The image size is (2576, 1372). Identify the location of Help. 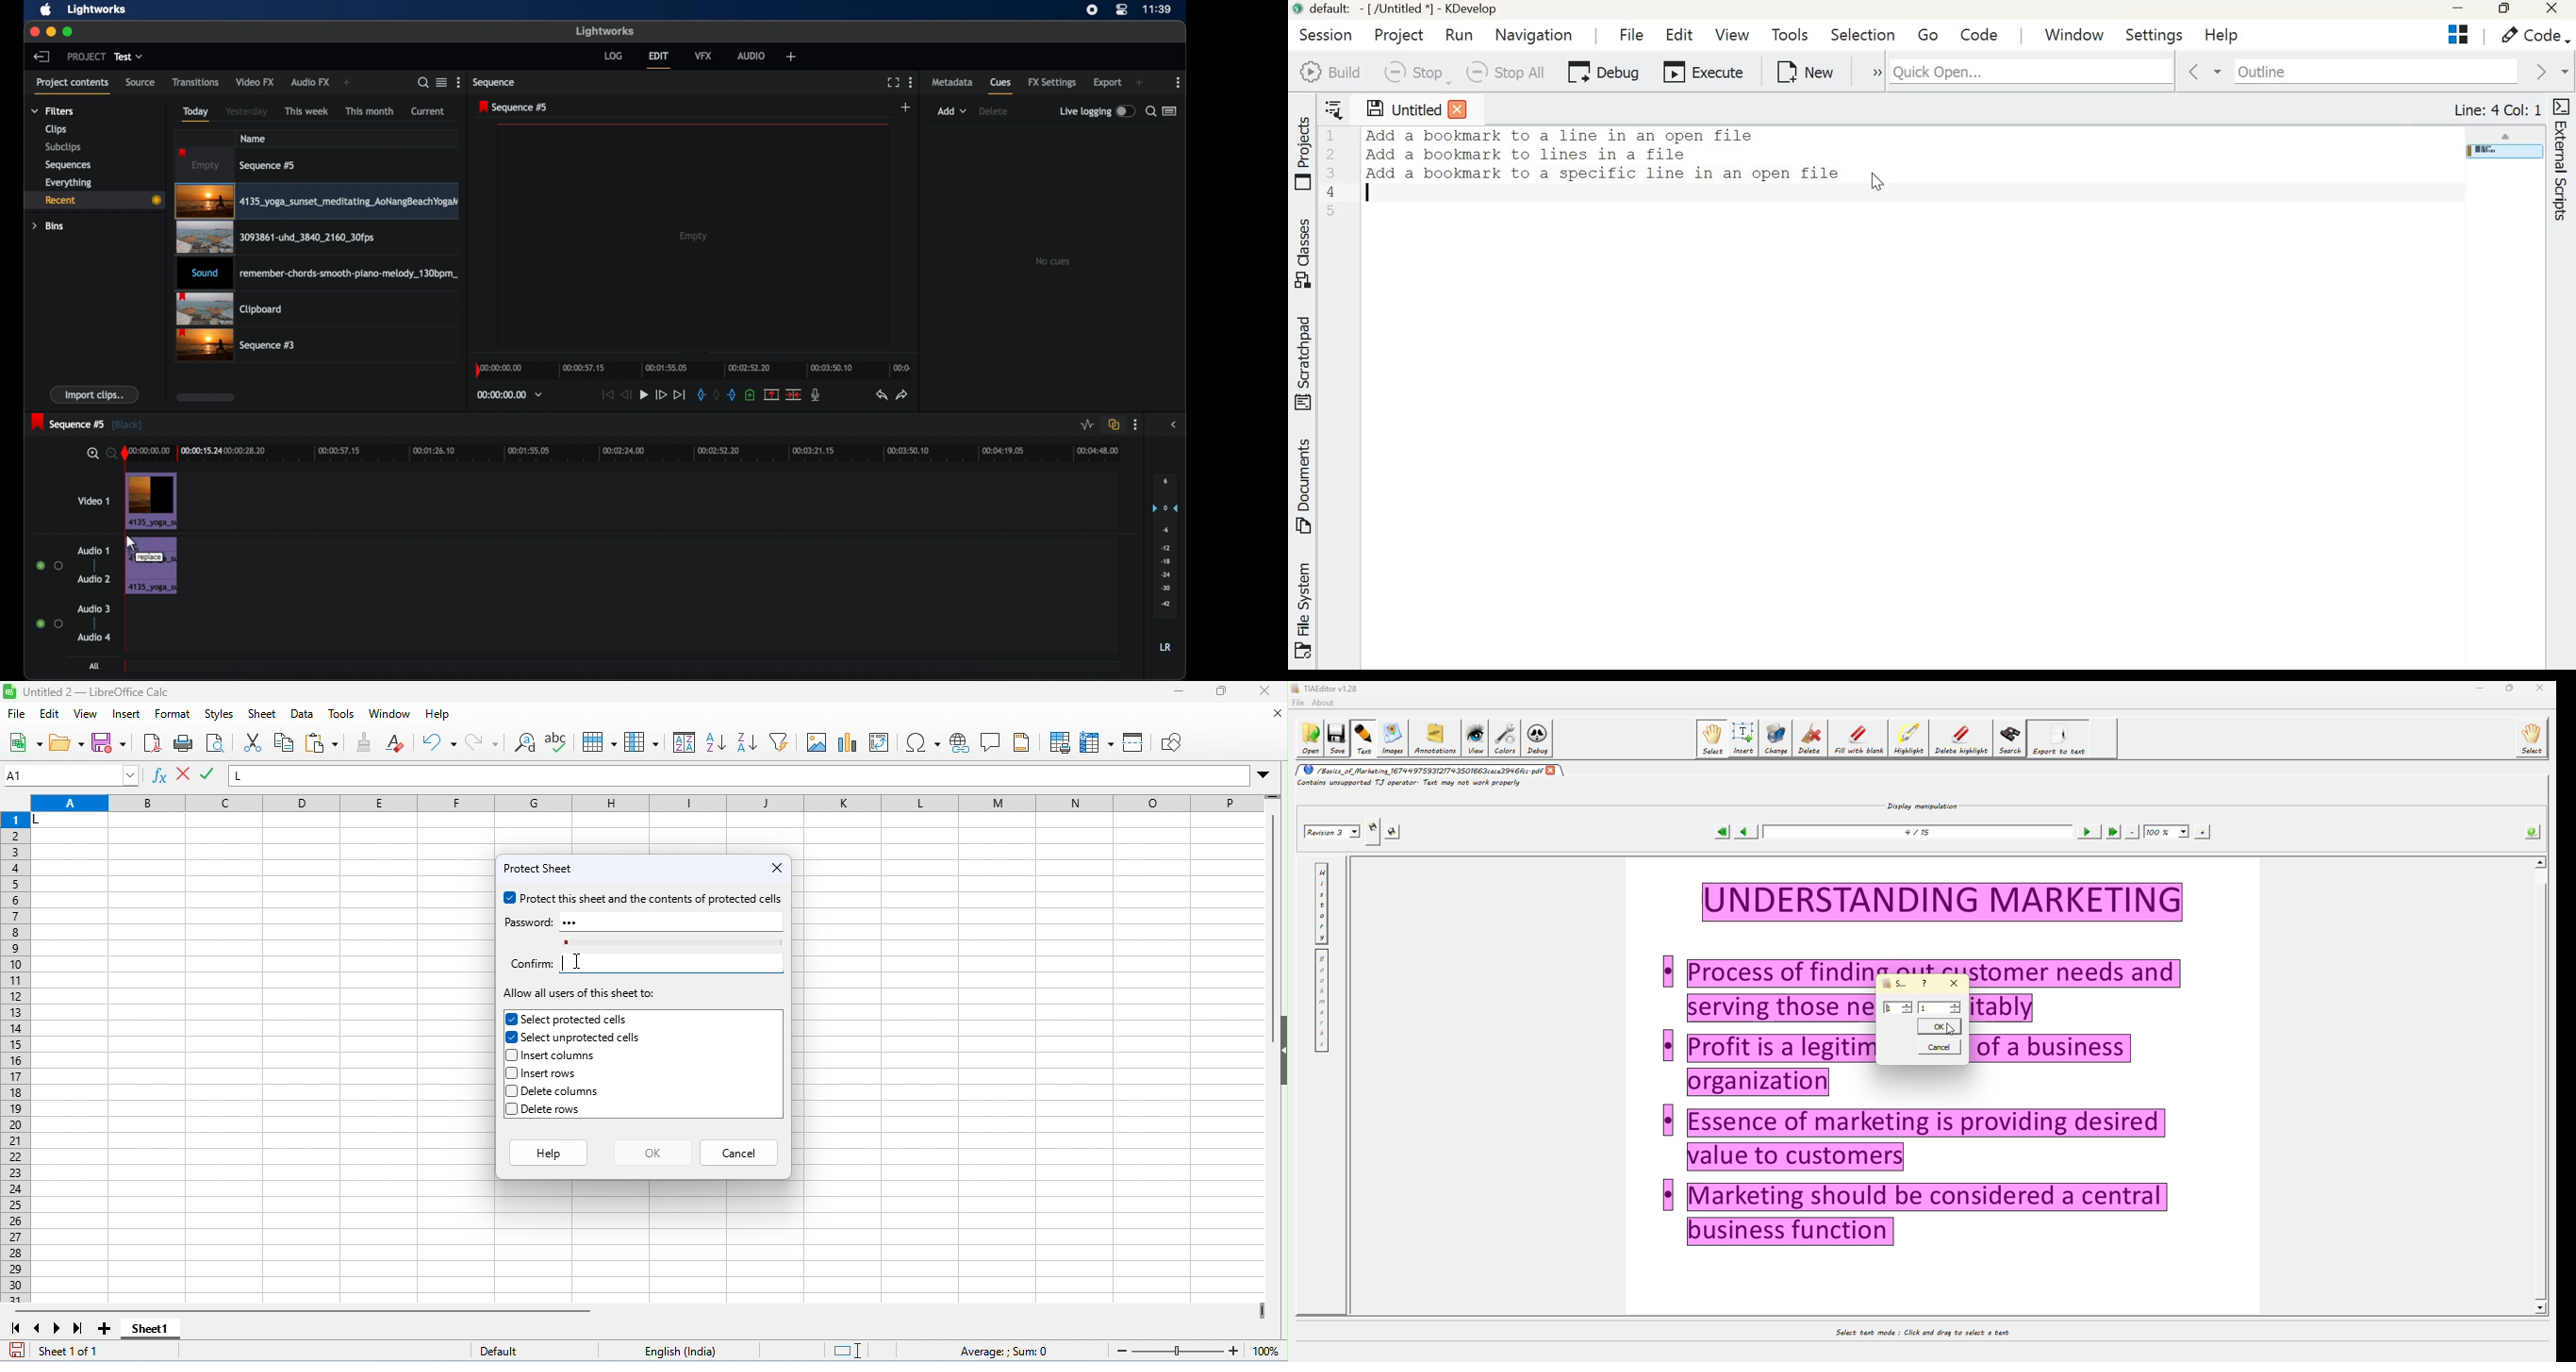
(2222, 35).